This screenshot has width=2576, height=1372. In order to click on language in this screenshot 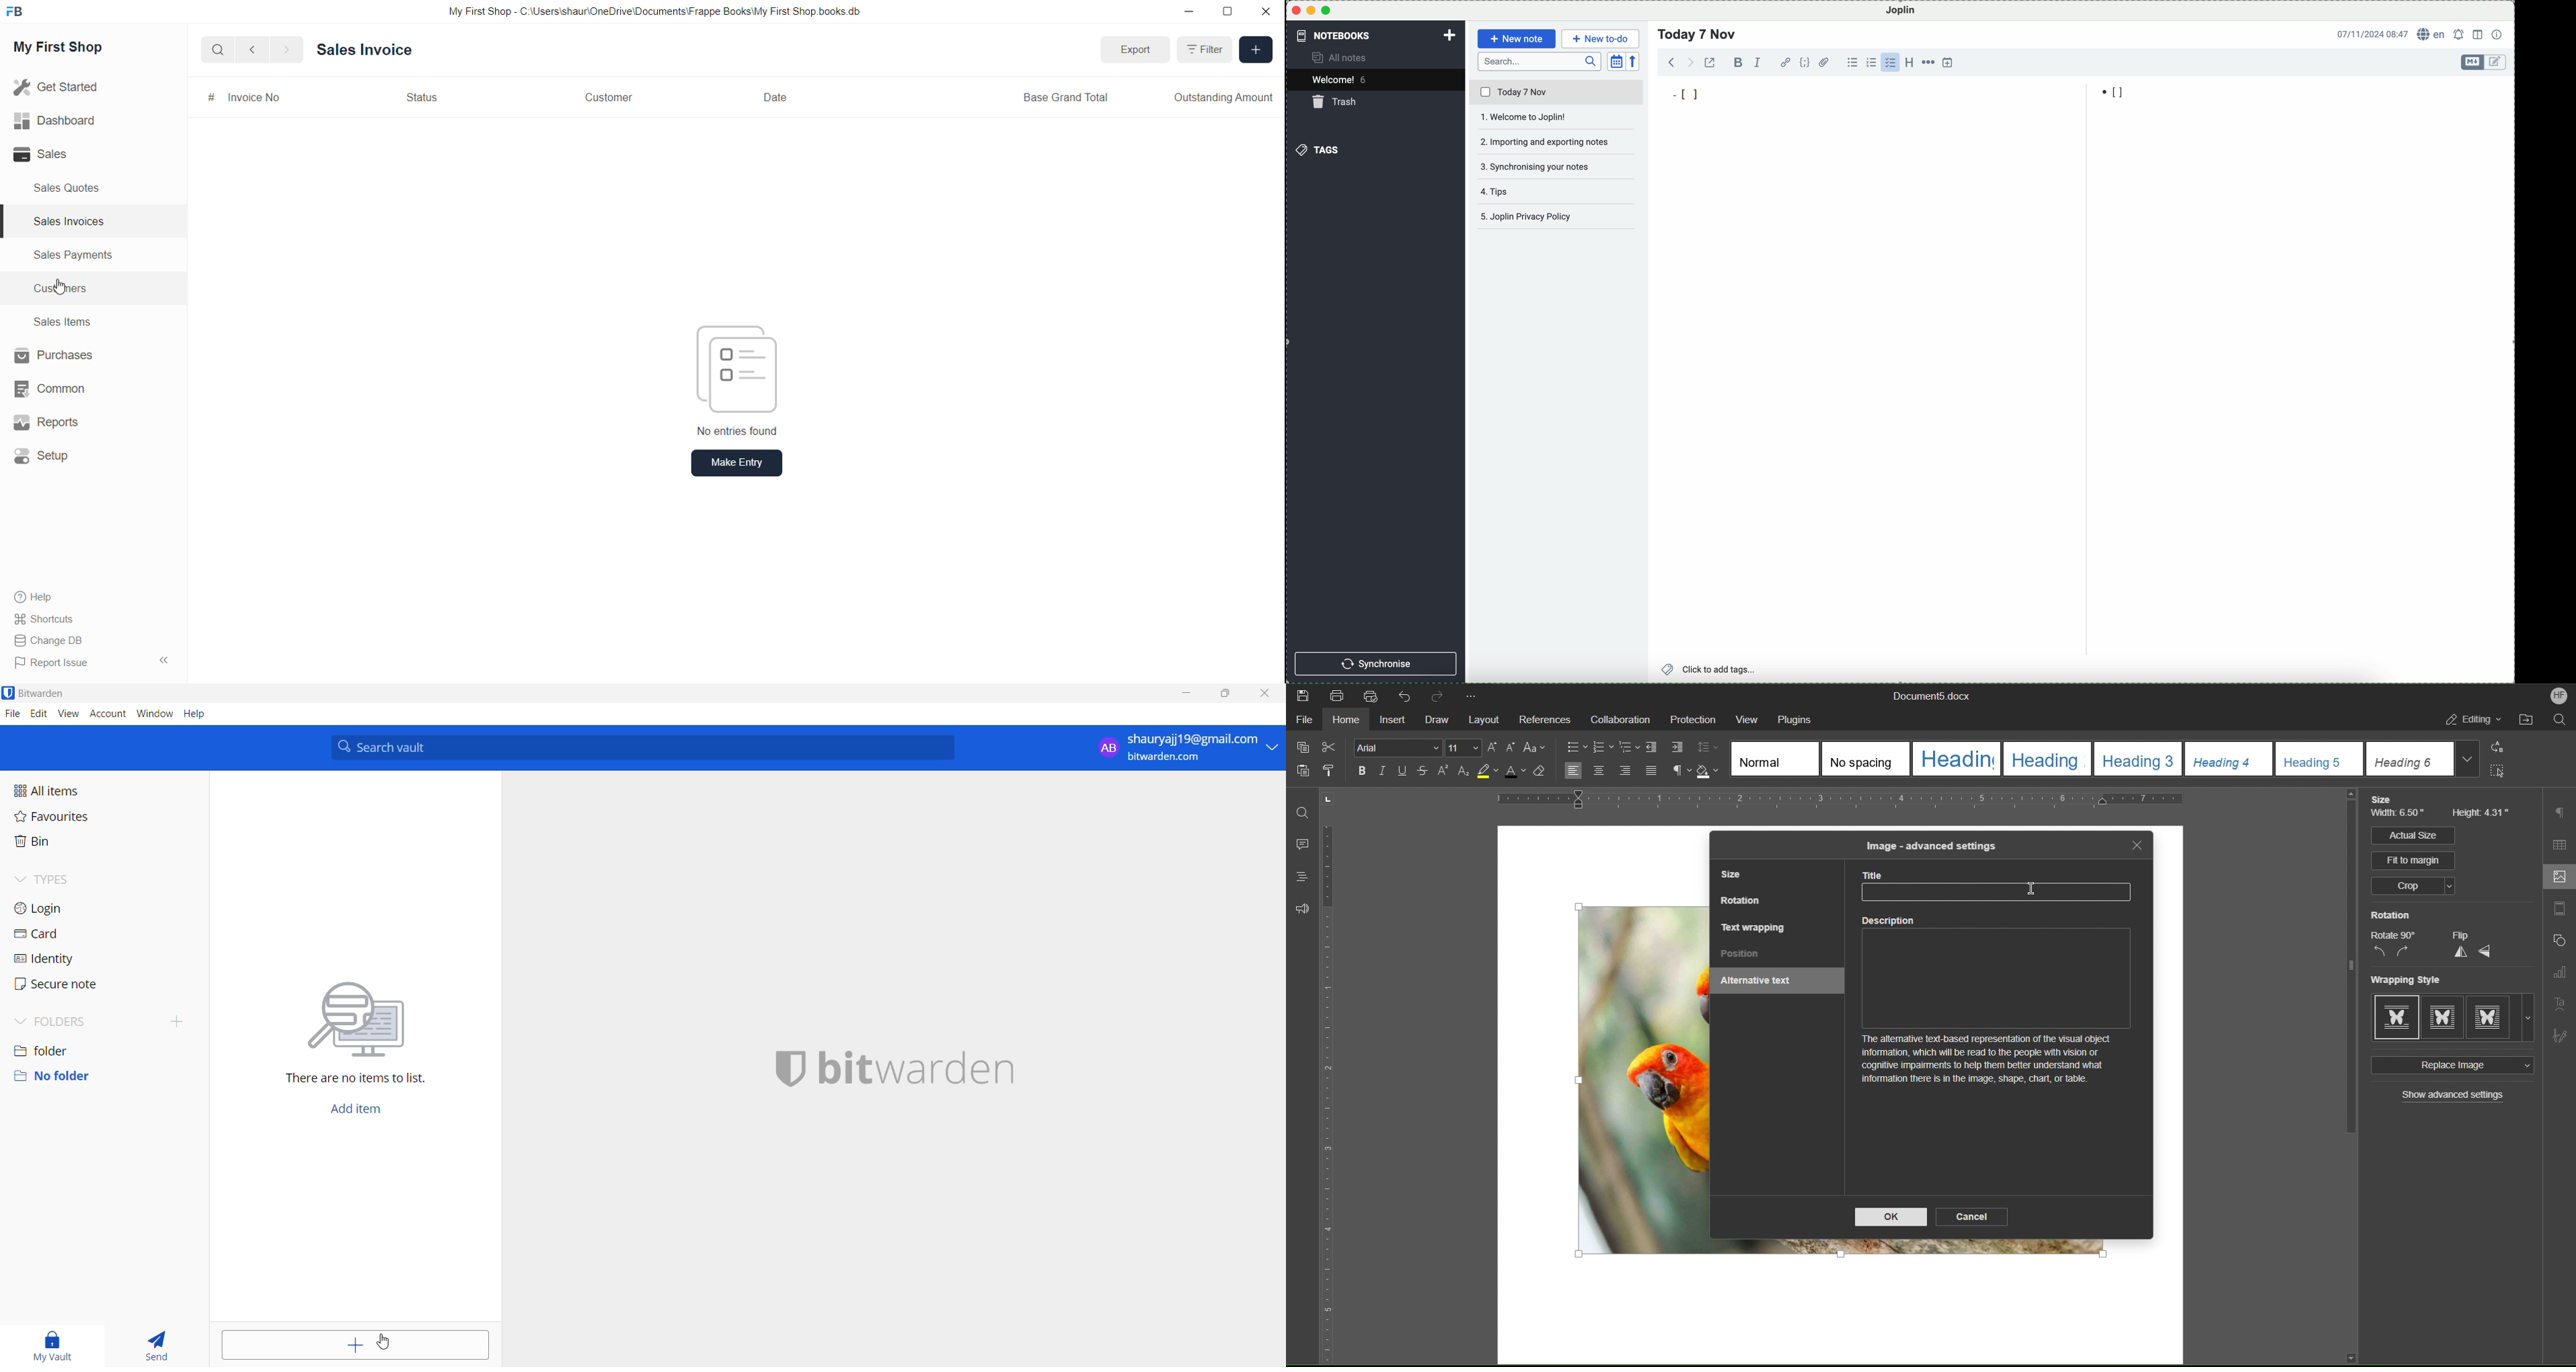, I will do `click(2432, 33)`.